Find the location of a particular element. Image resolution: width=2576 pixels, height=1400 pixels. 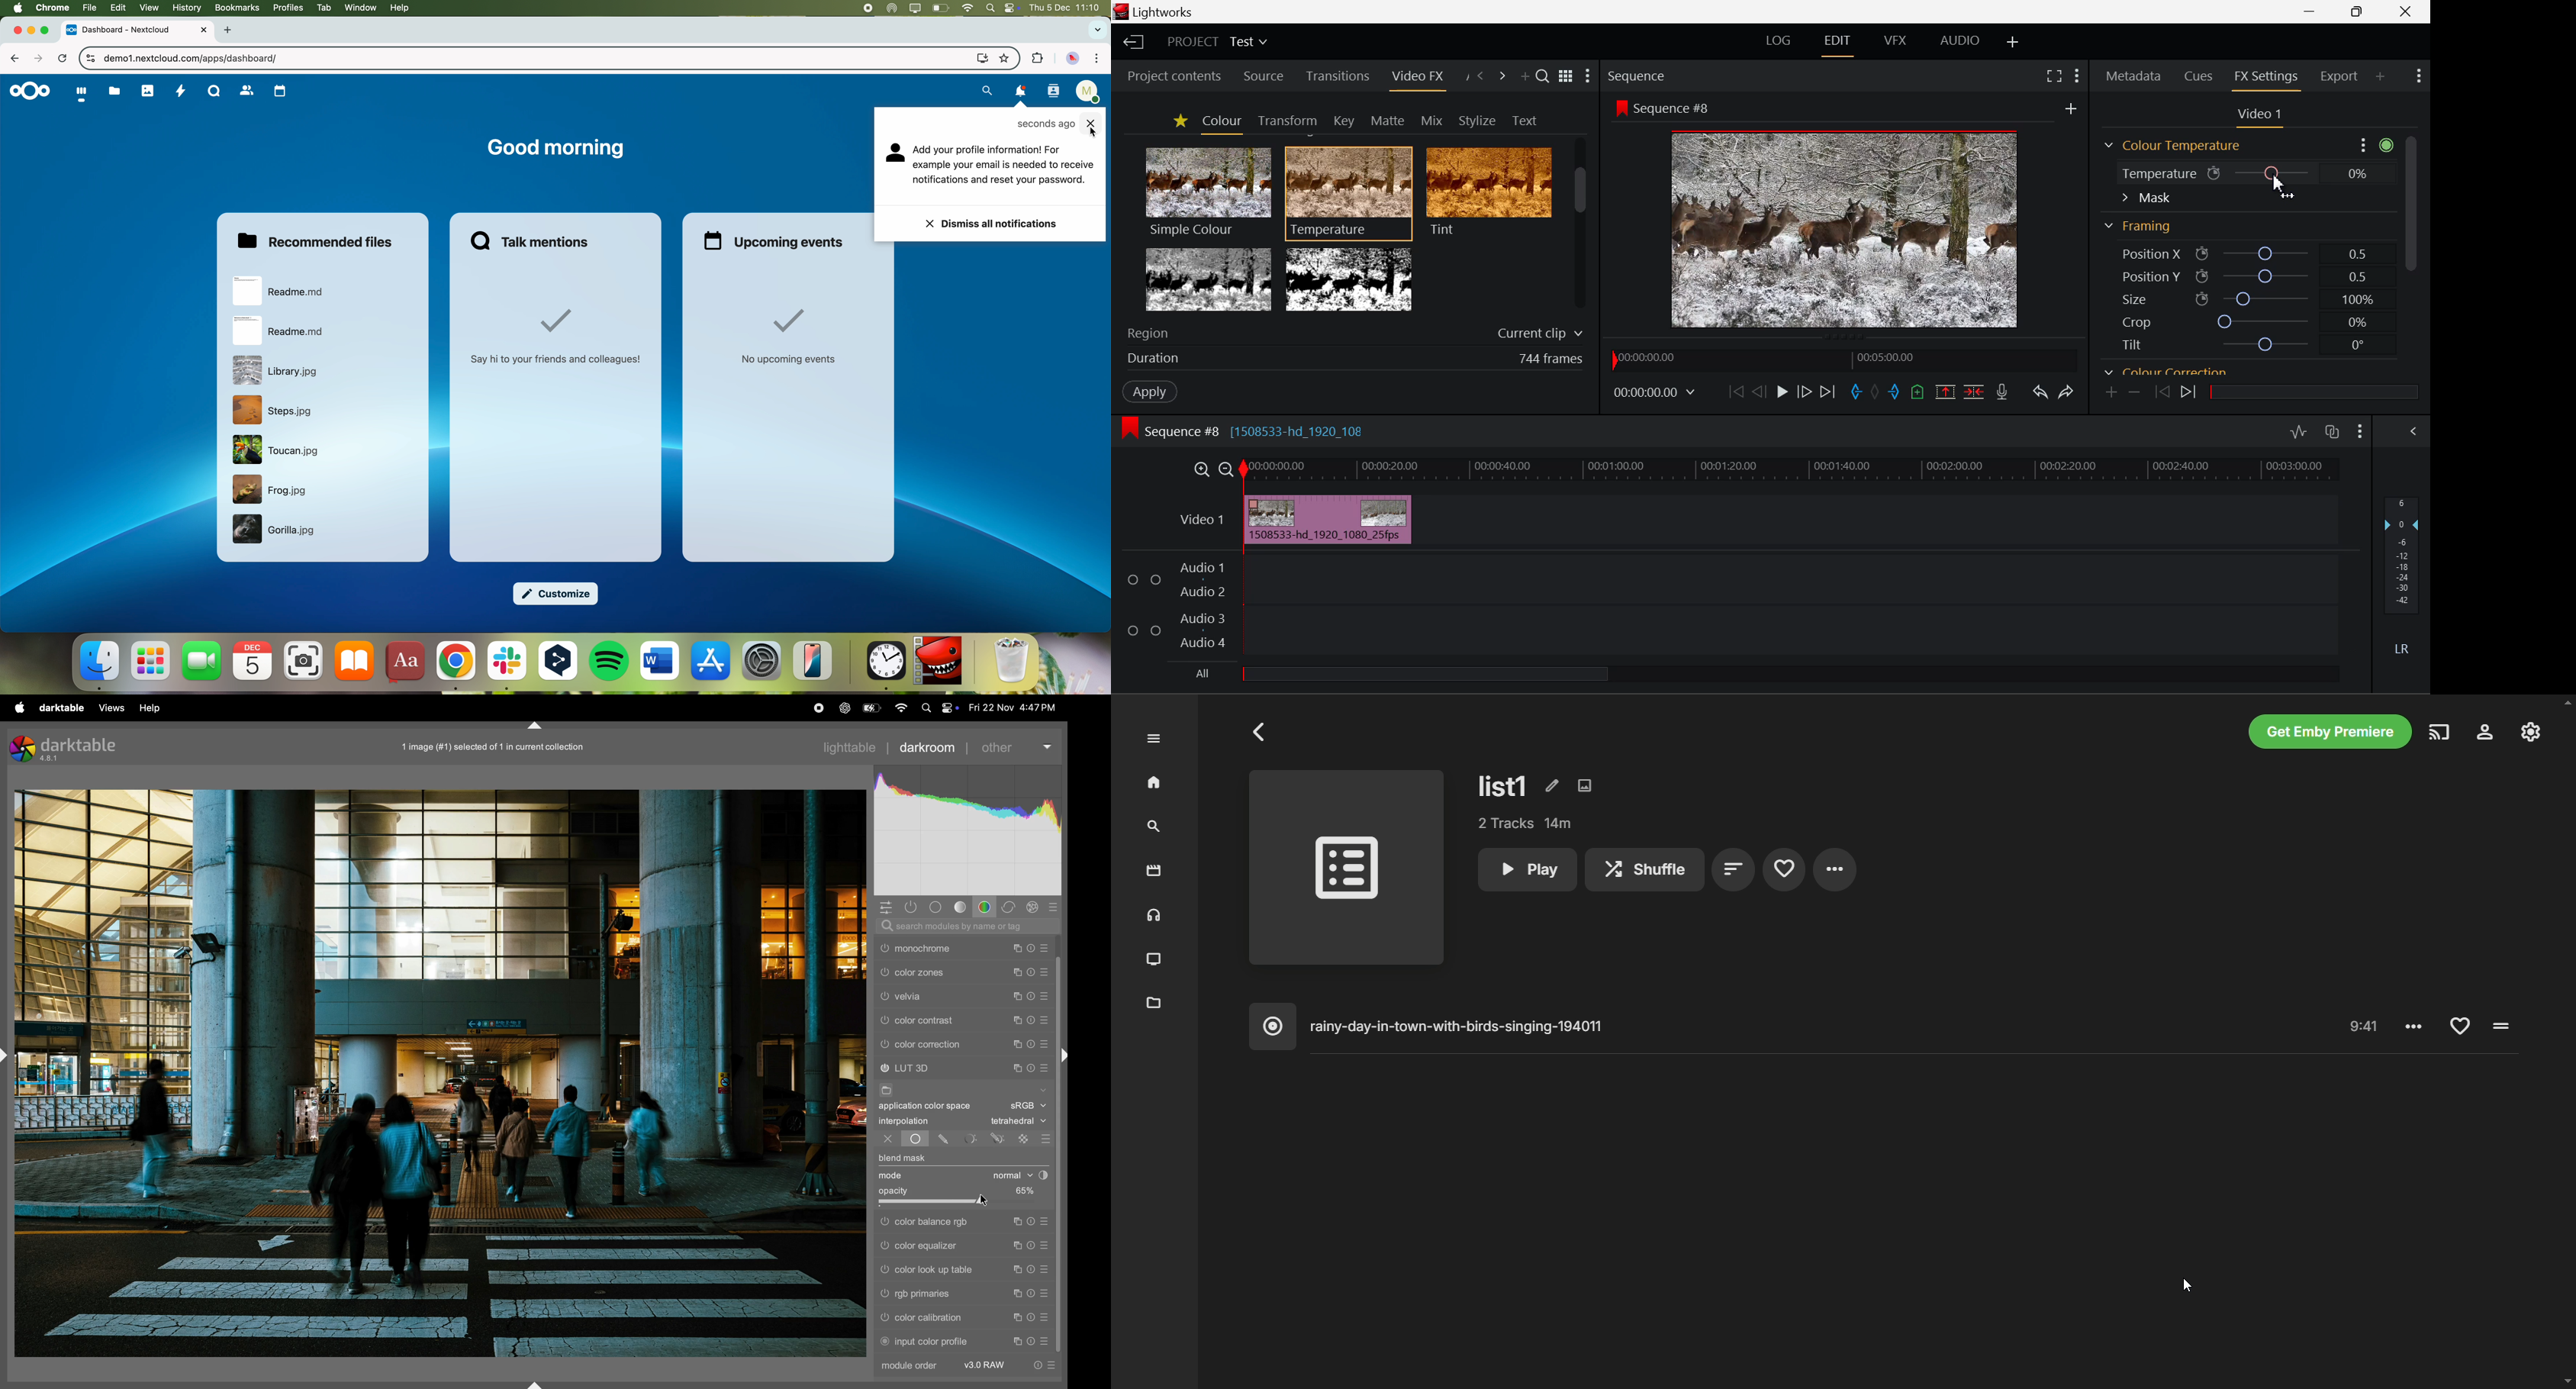

color look up table is located at coordinates (940, 1269).